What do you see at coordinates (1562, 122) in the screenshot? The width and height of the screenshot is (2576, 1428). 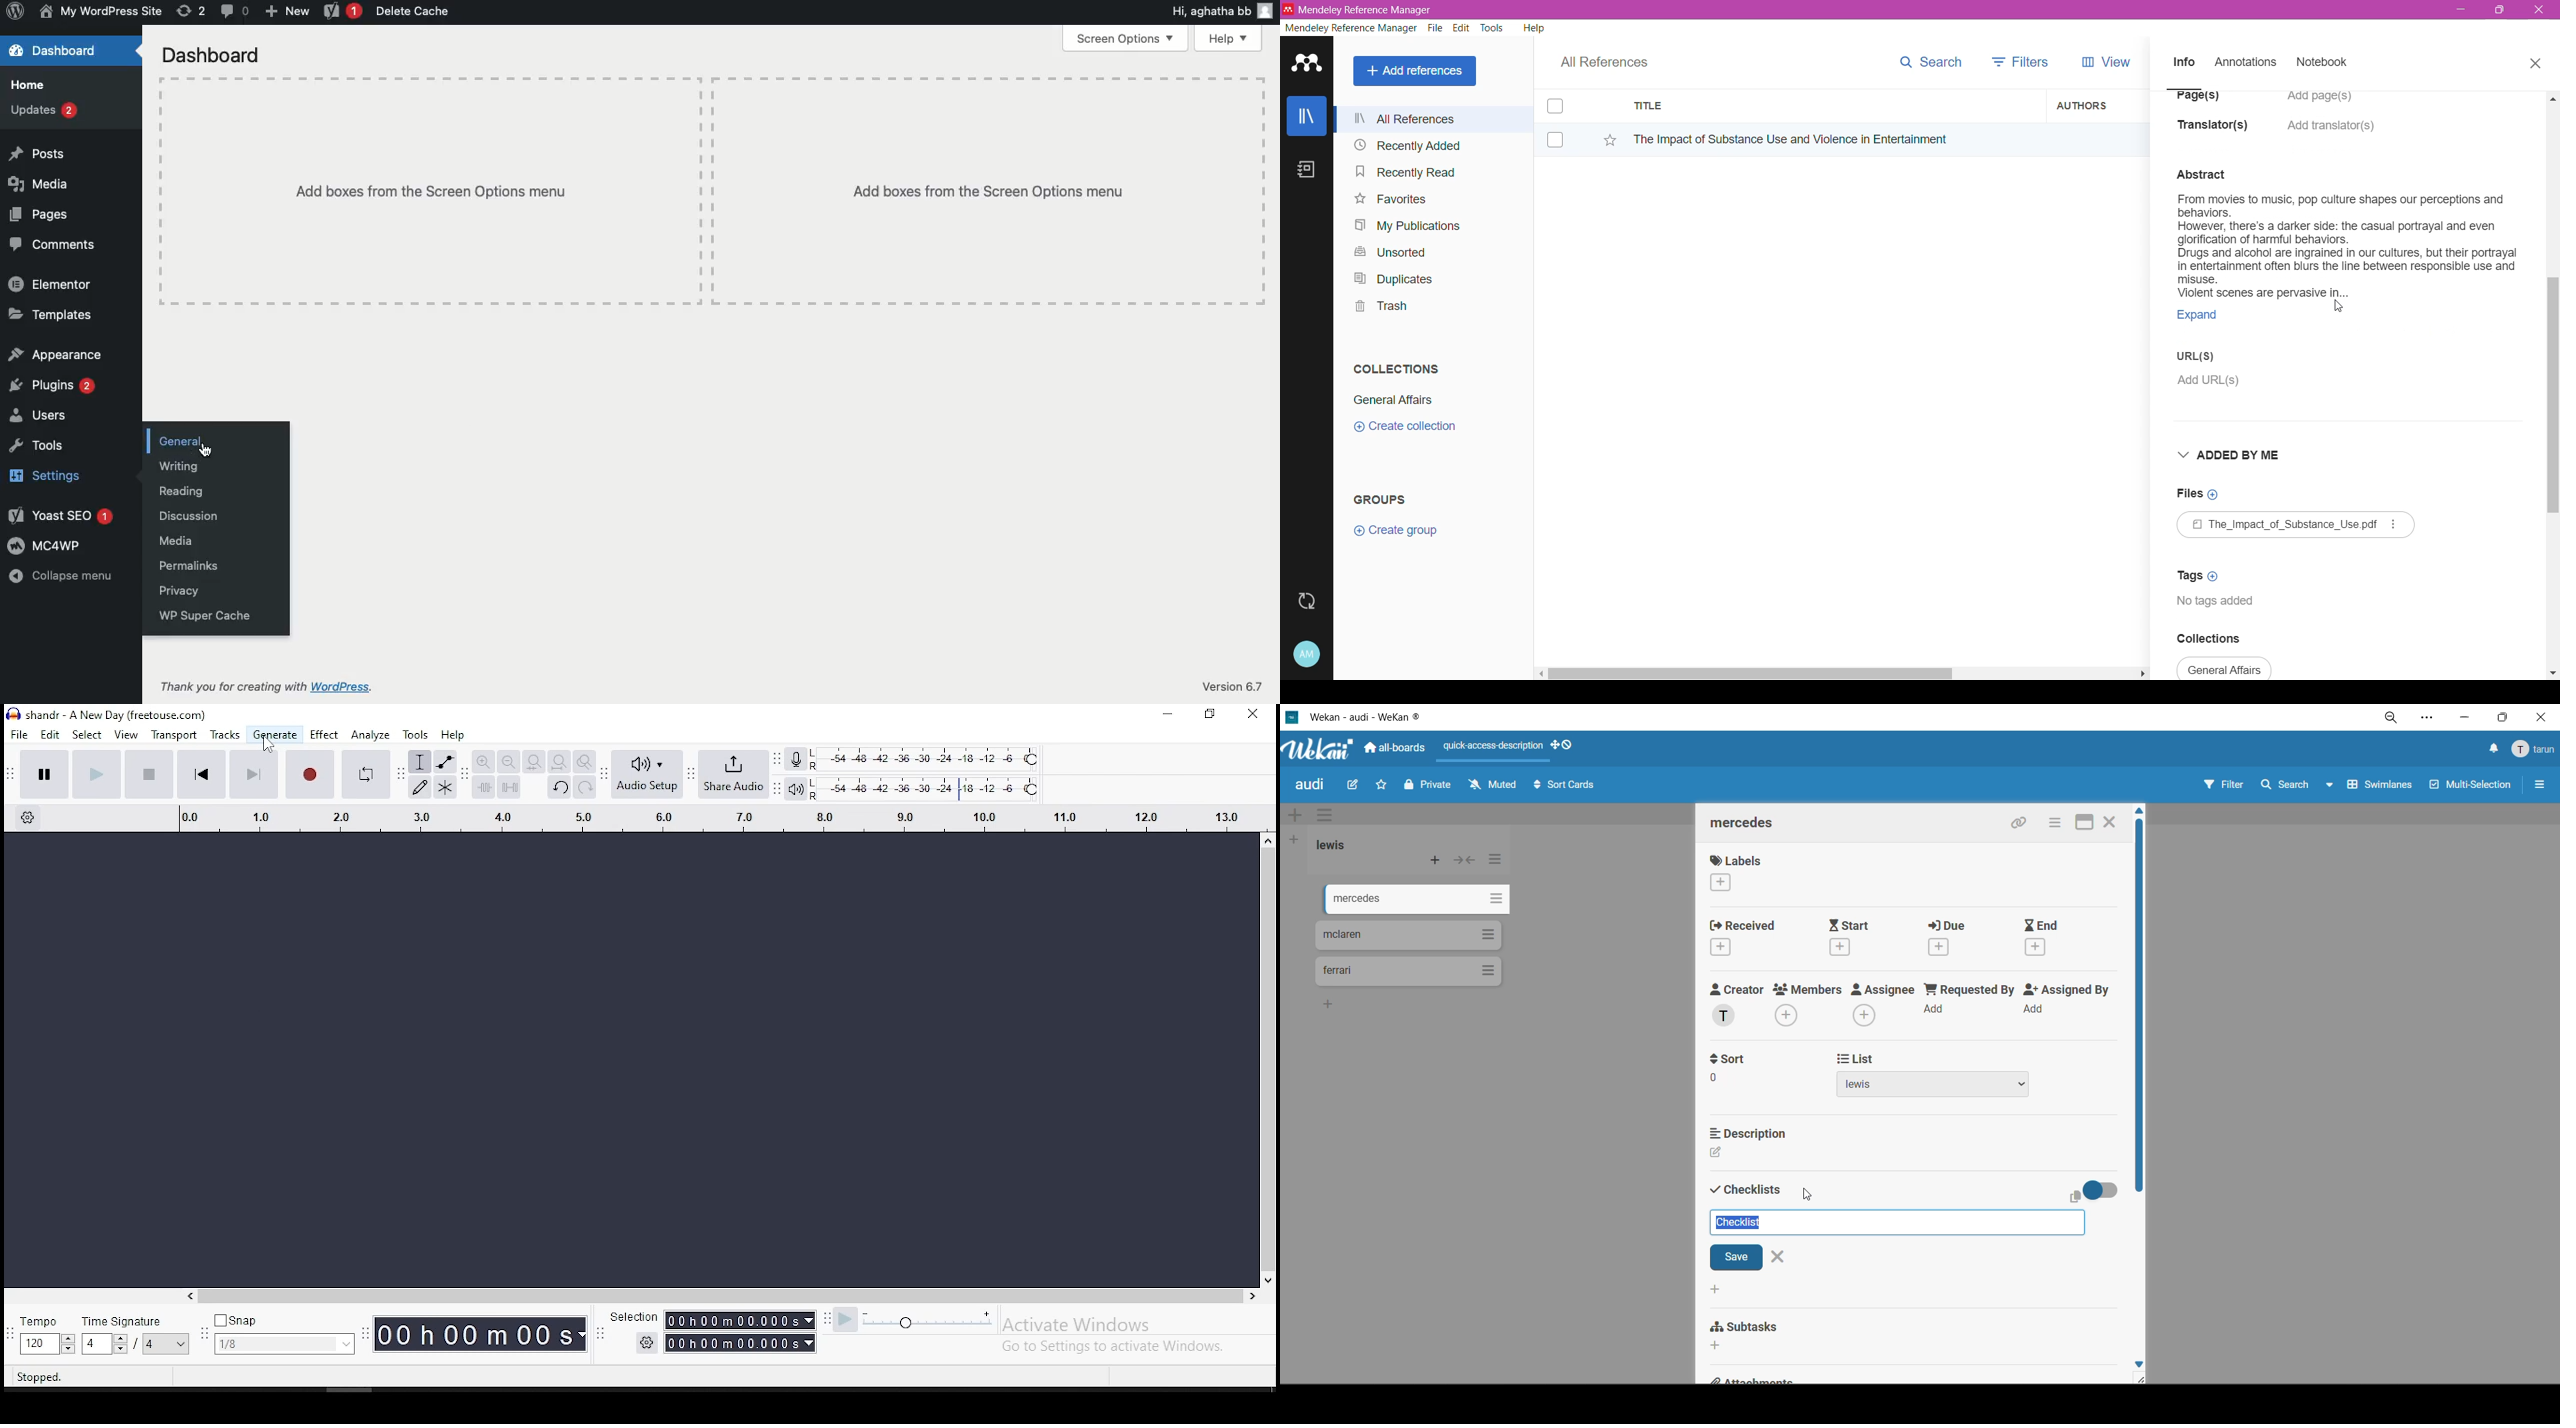 I see `Click to select item(s)` at bounding box center [1562, 122].